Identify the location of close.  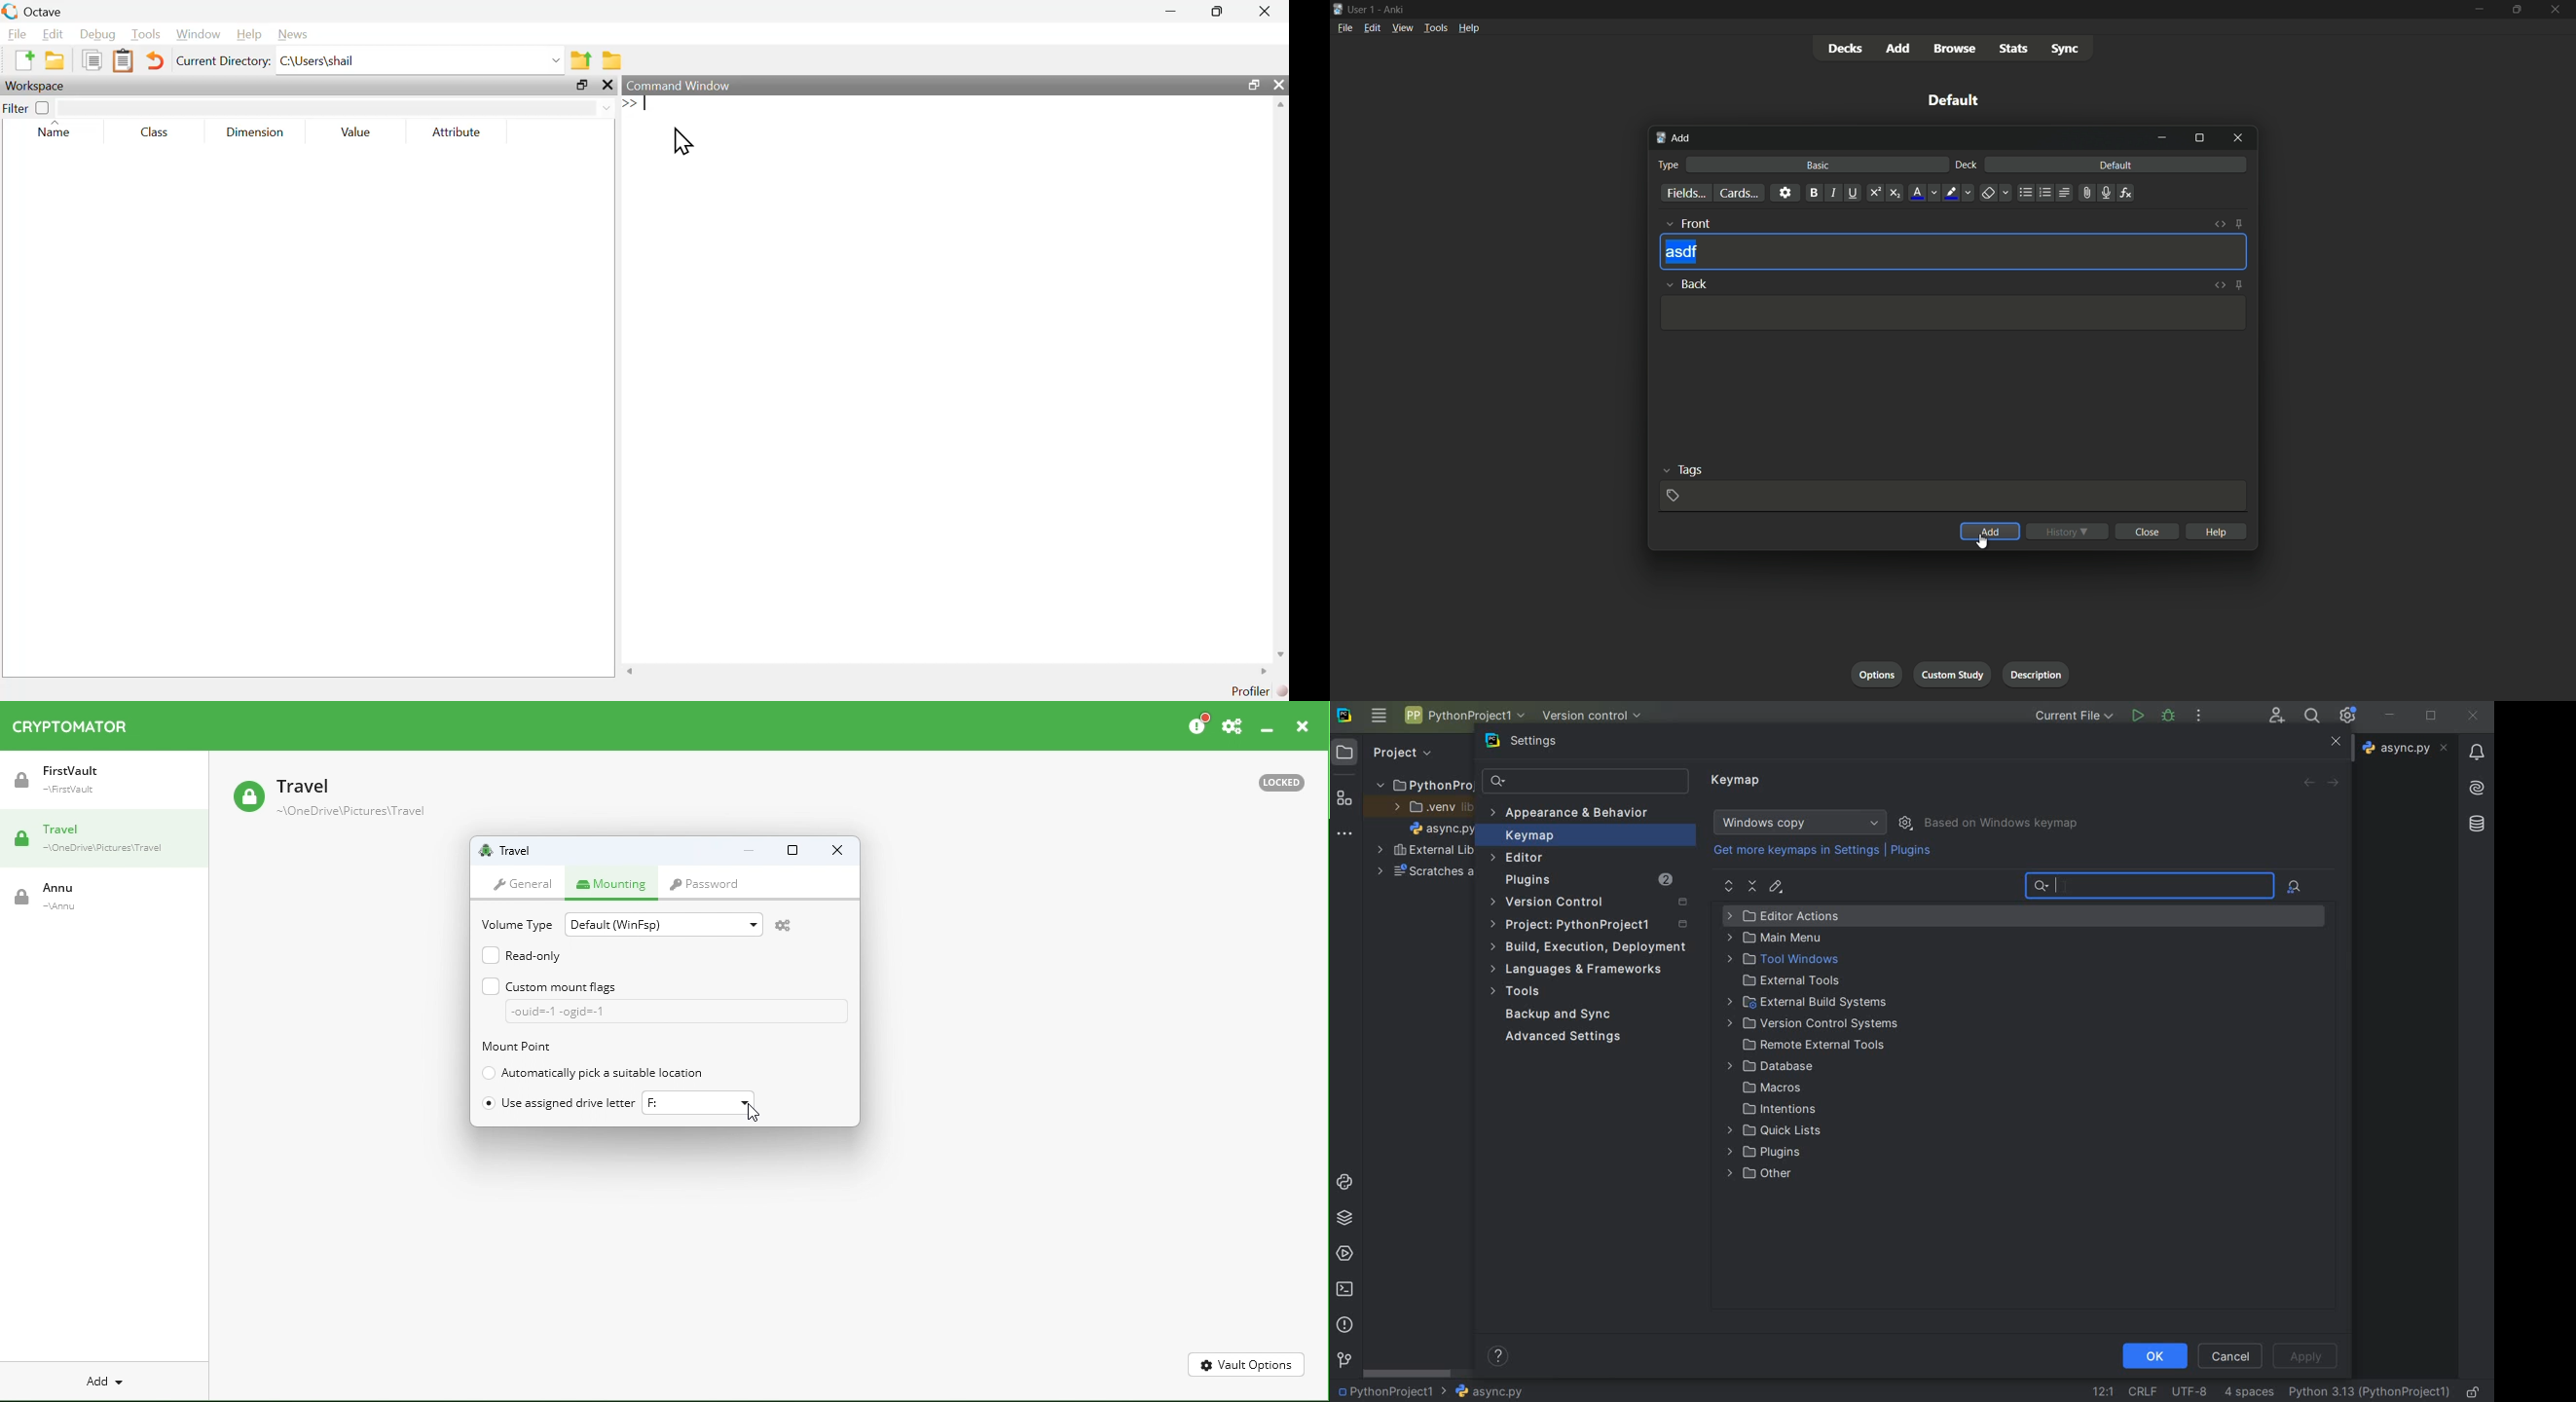
(610, 85).